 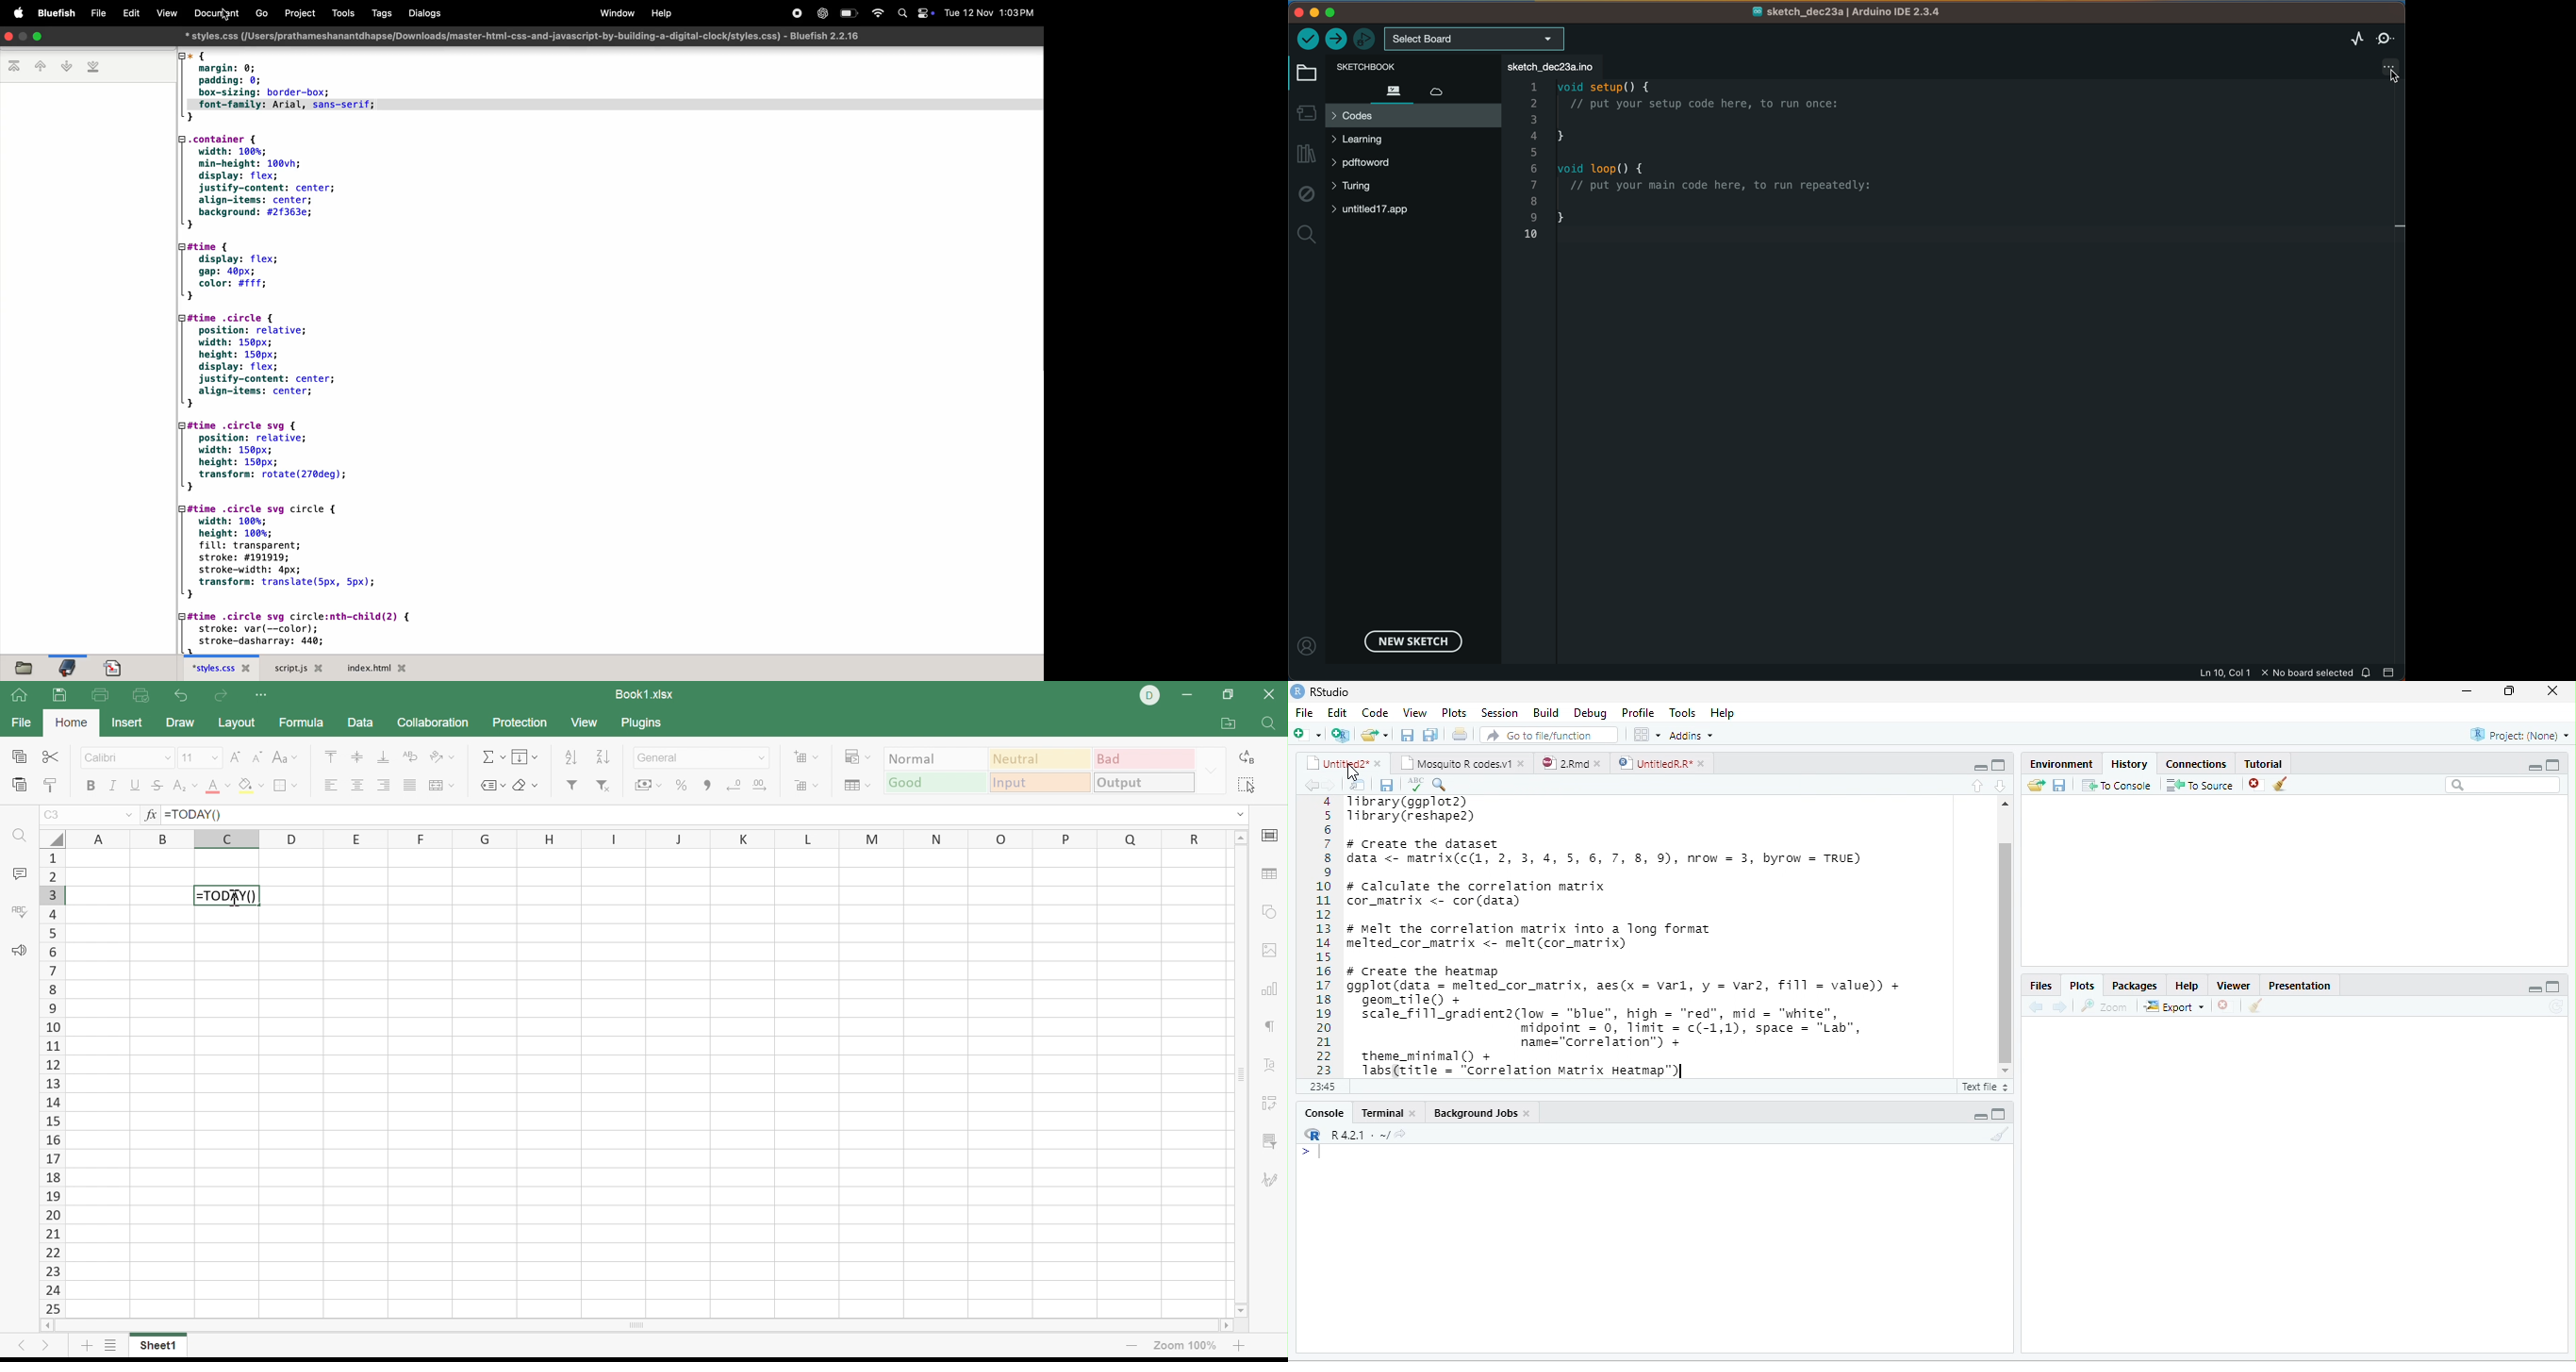 I want to click on Recorder, so click(x=794, y=13).